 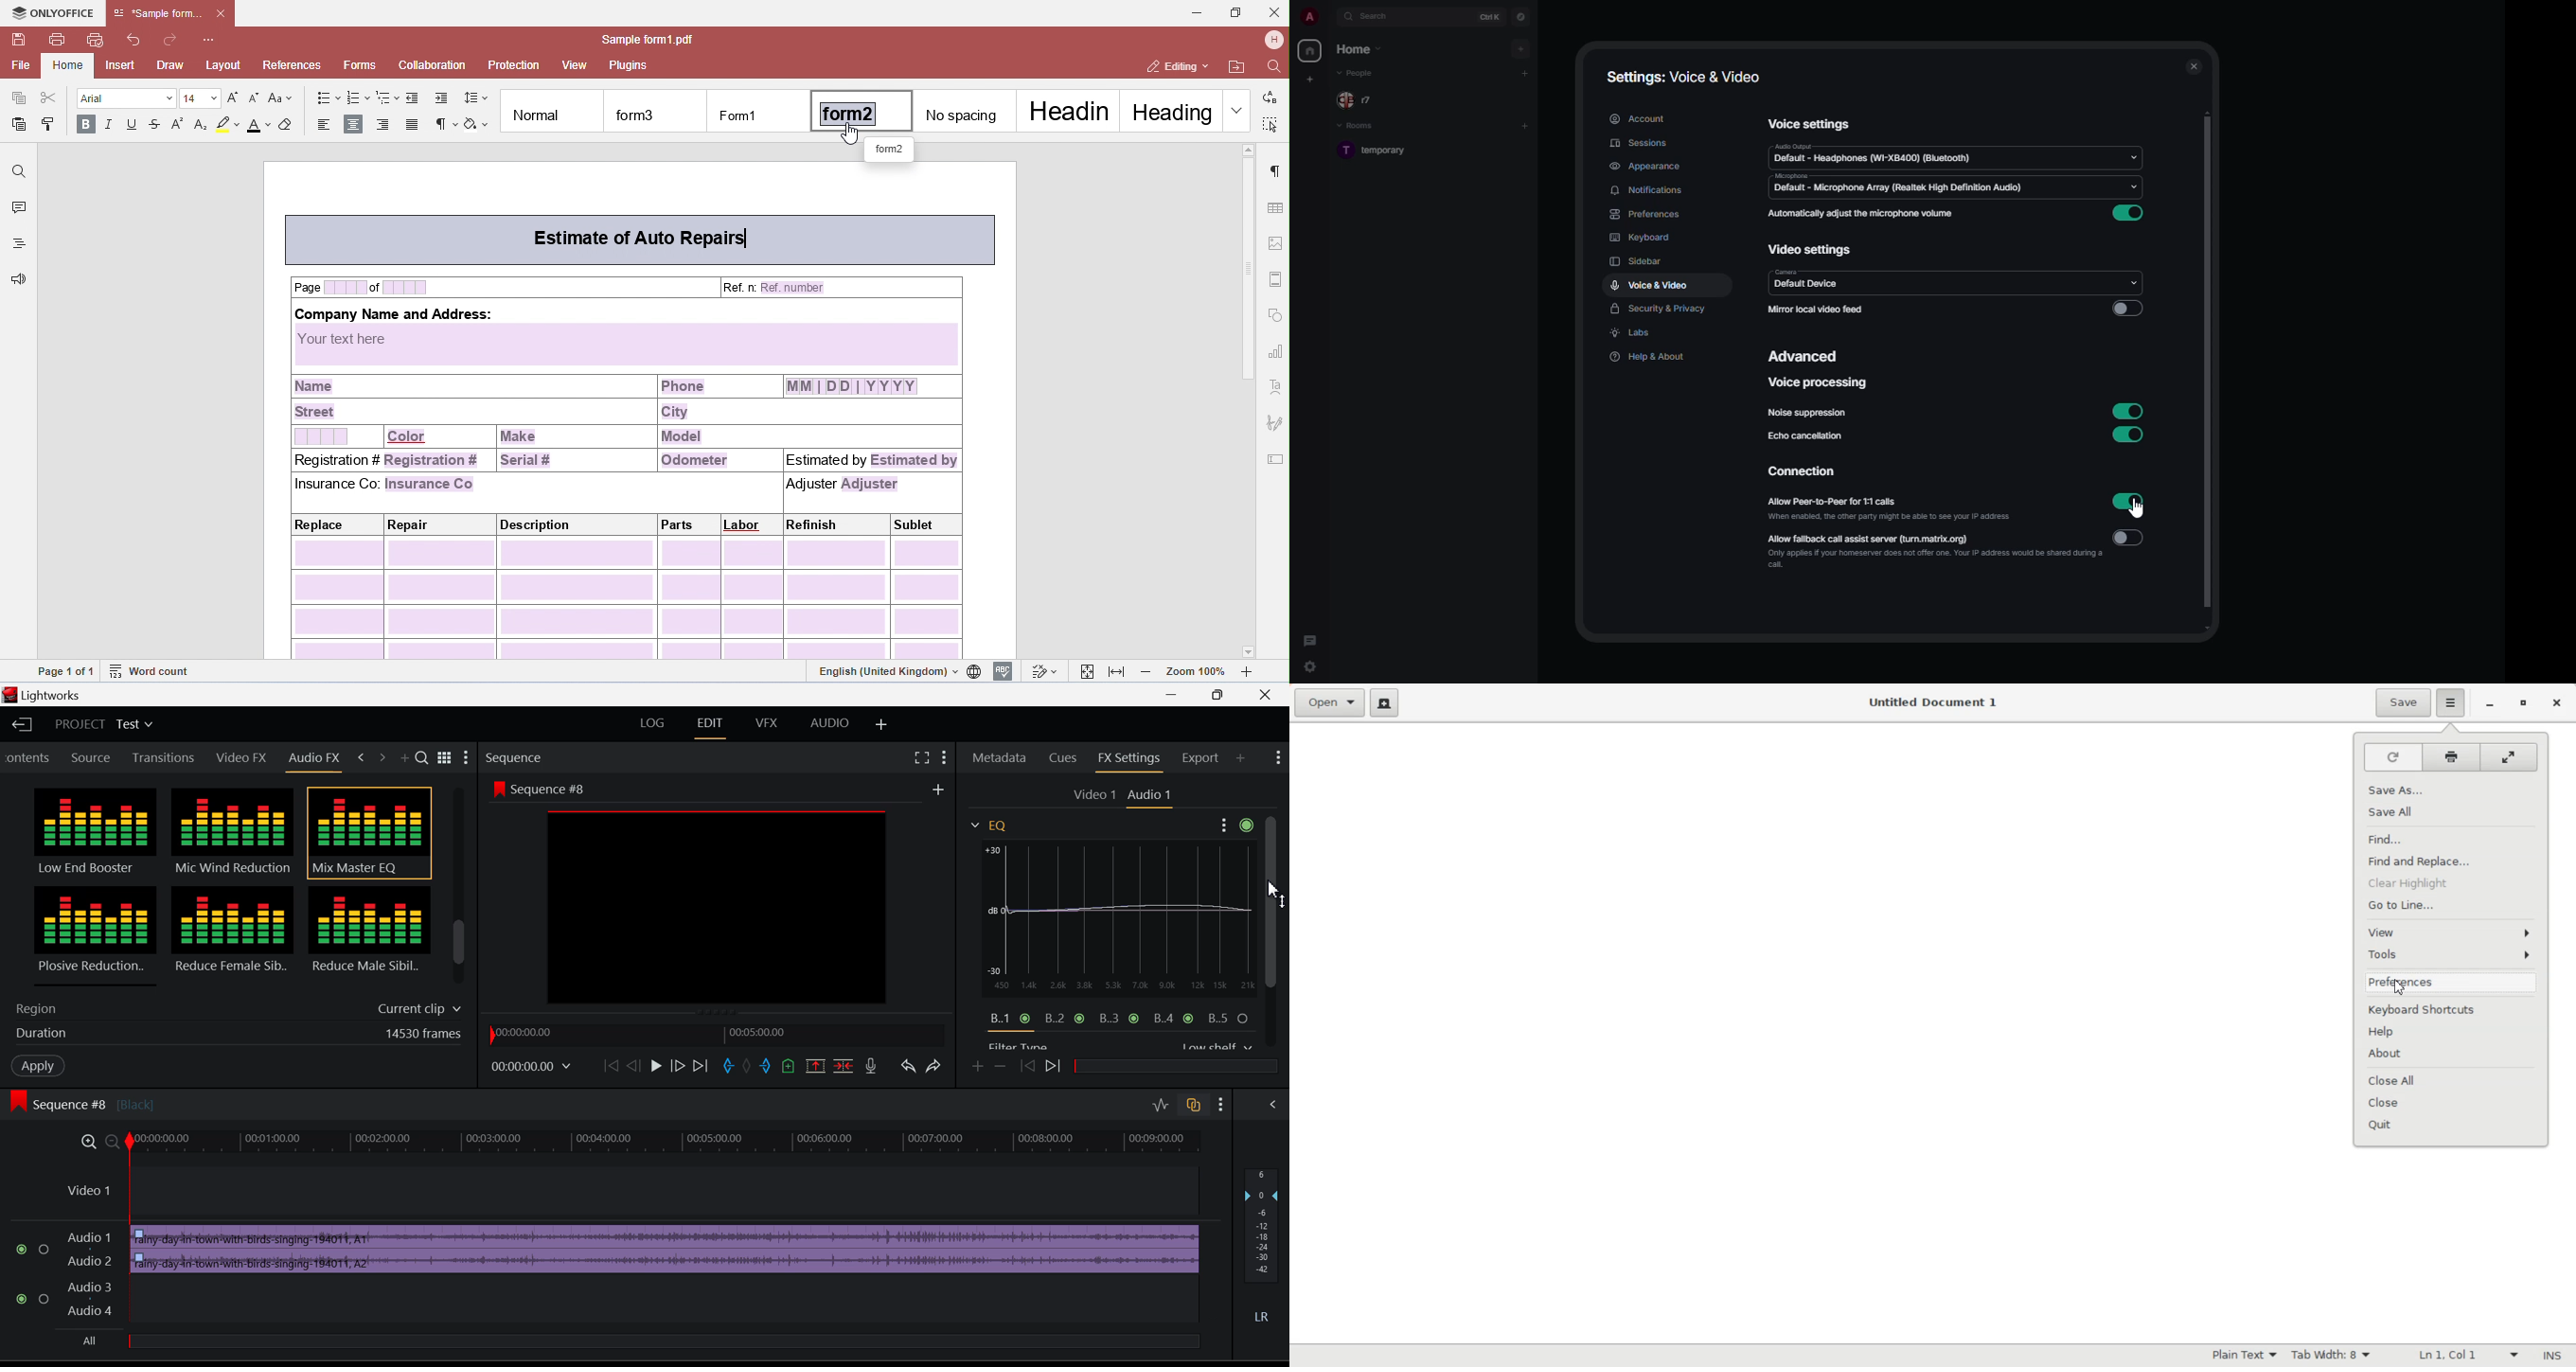 What do you see at coordinates (2129, 499) in the screenshot?
I see `enabled` at bounding box center [2129, 499].